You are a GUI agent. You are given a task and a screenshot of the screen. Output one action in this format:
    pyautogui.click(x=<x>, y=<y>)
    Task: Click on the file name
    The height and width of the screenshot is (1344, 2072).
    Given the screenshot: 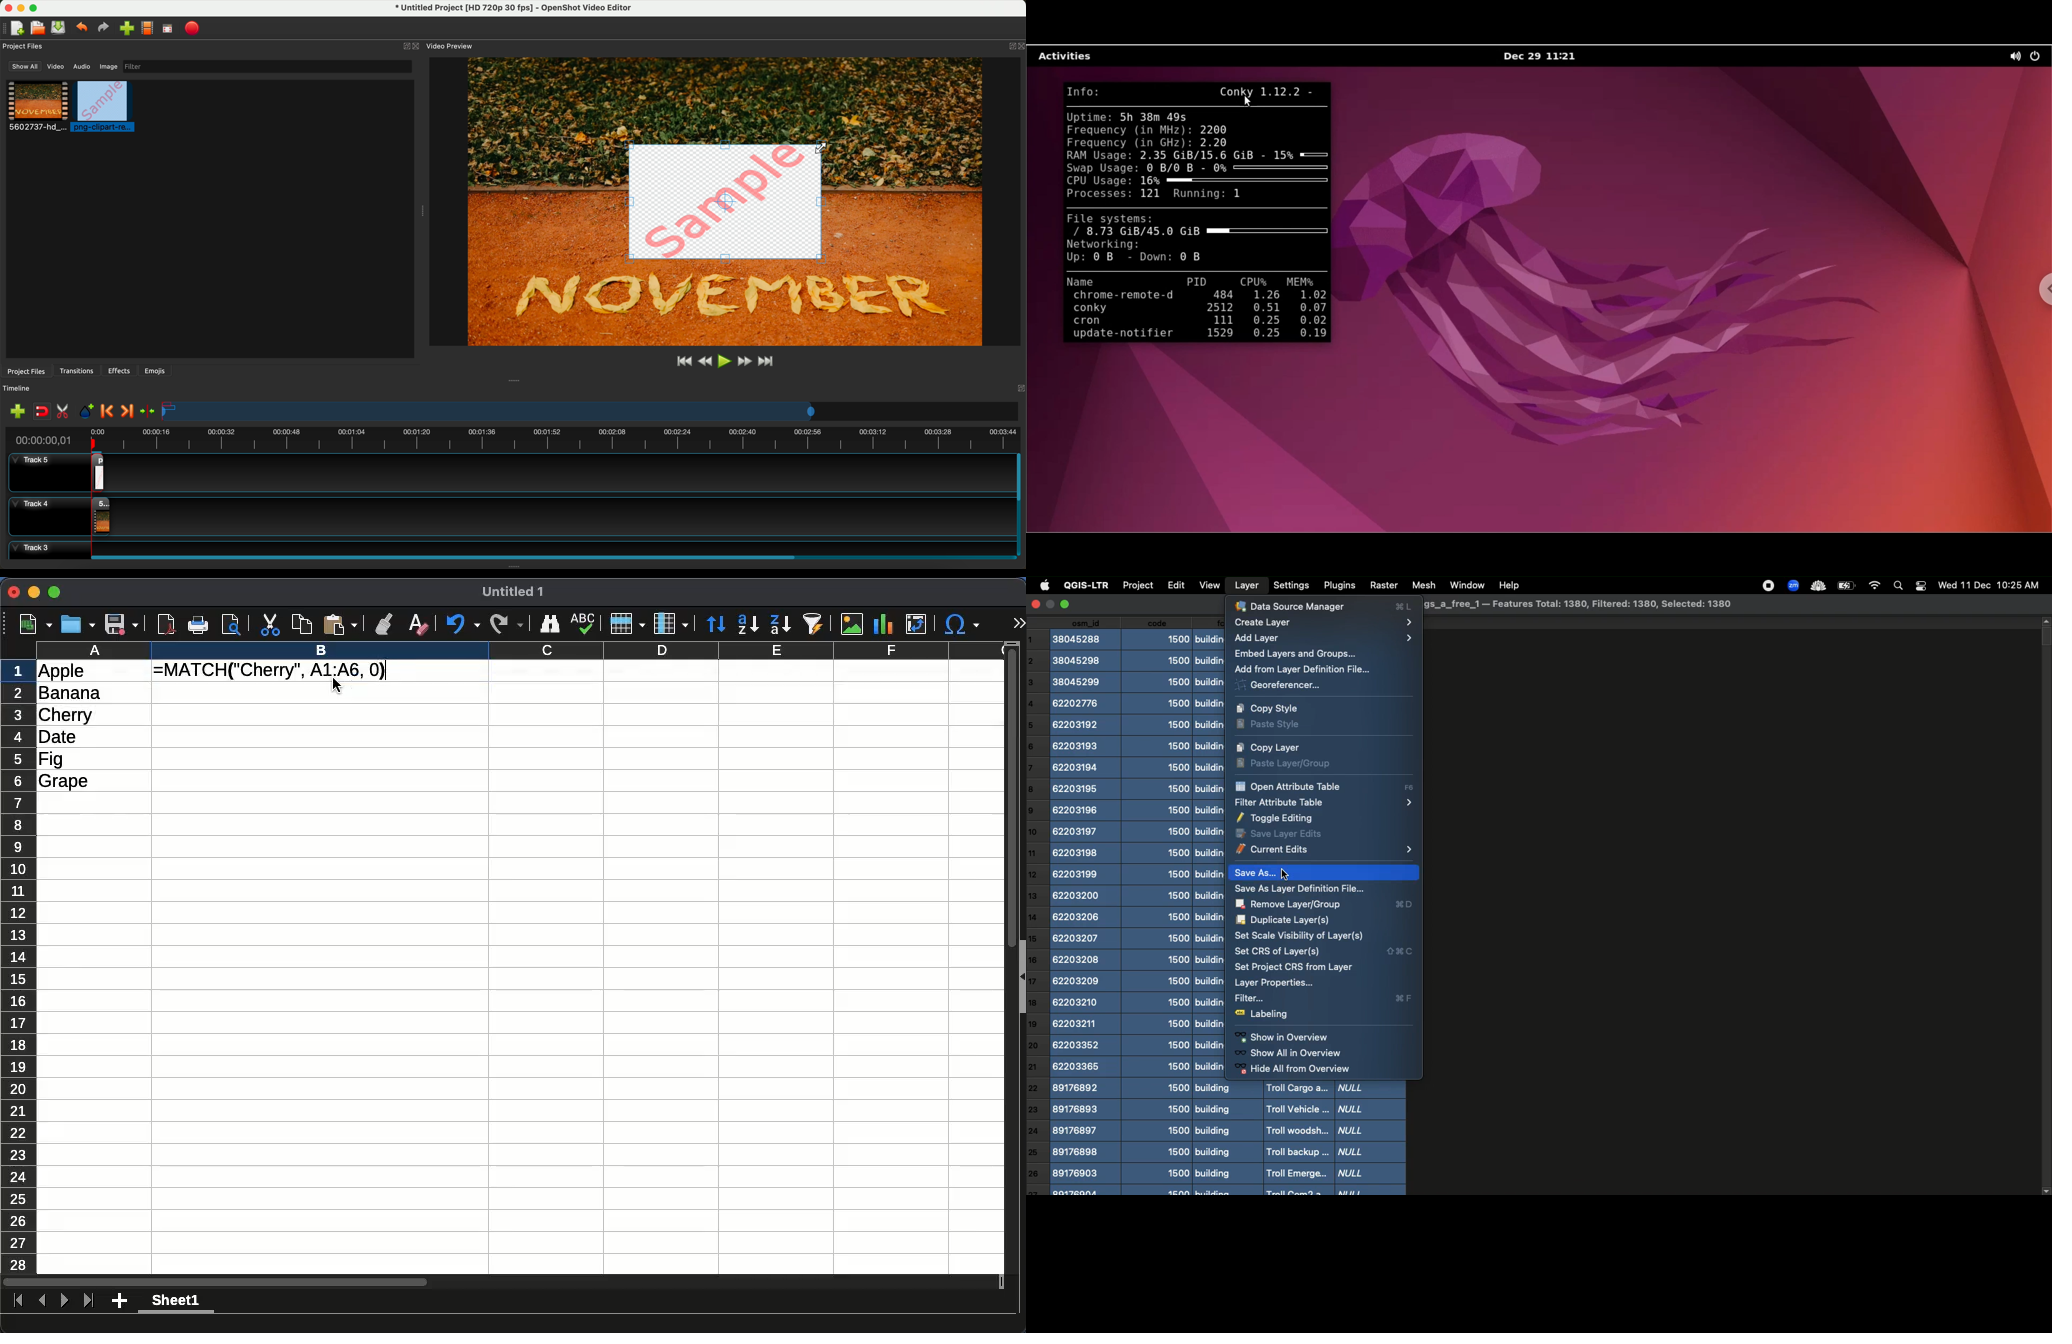 What is the action you would take?
    pyautogui.click(x=508, y=9)
    